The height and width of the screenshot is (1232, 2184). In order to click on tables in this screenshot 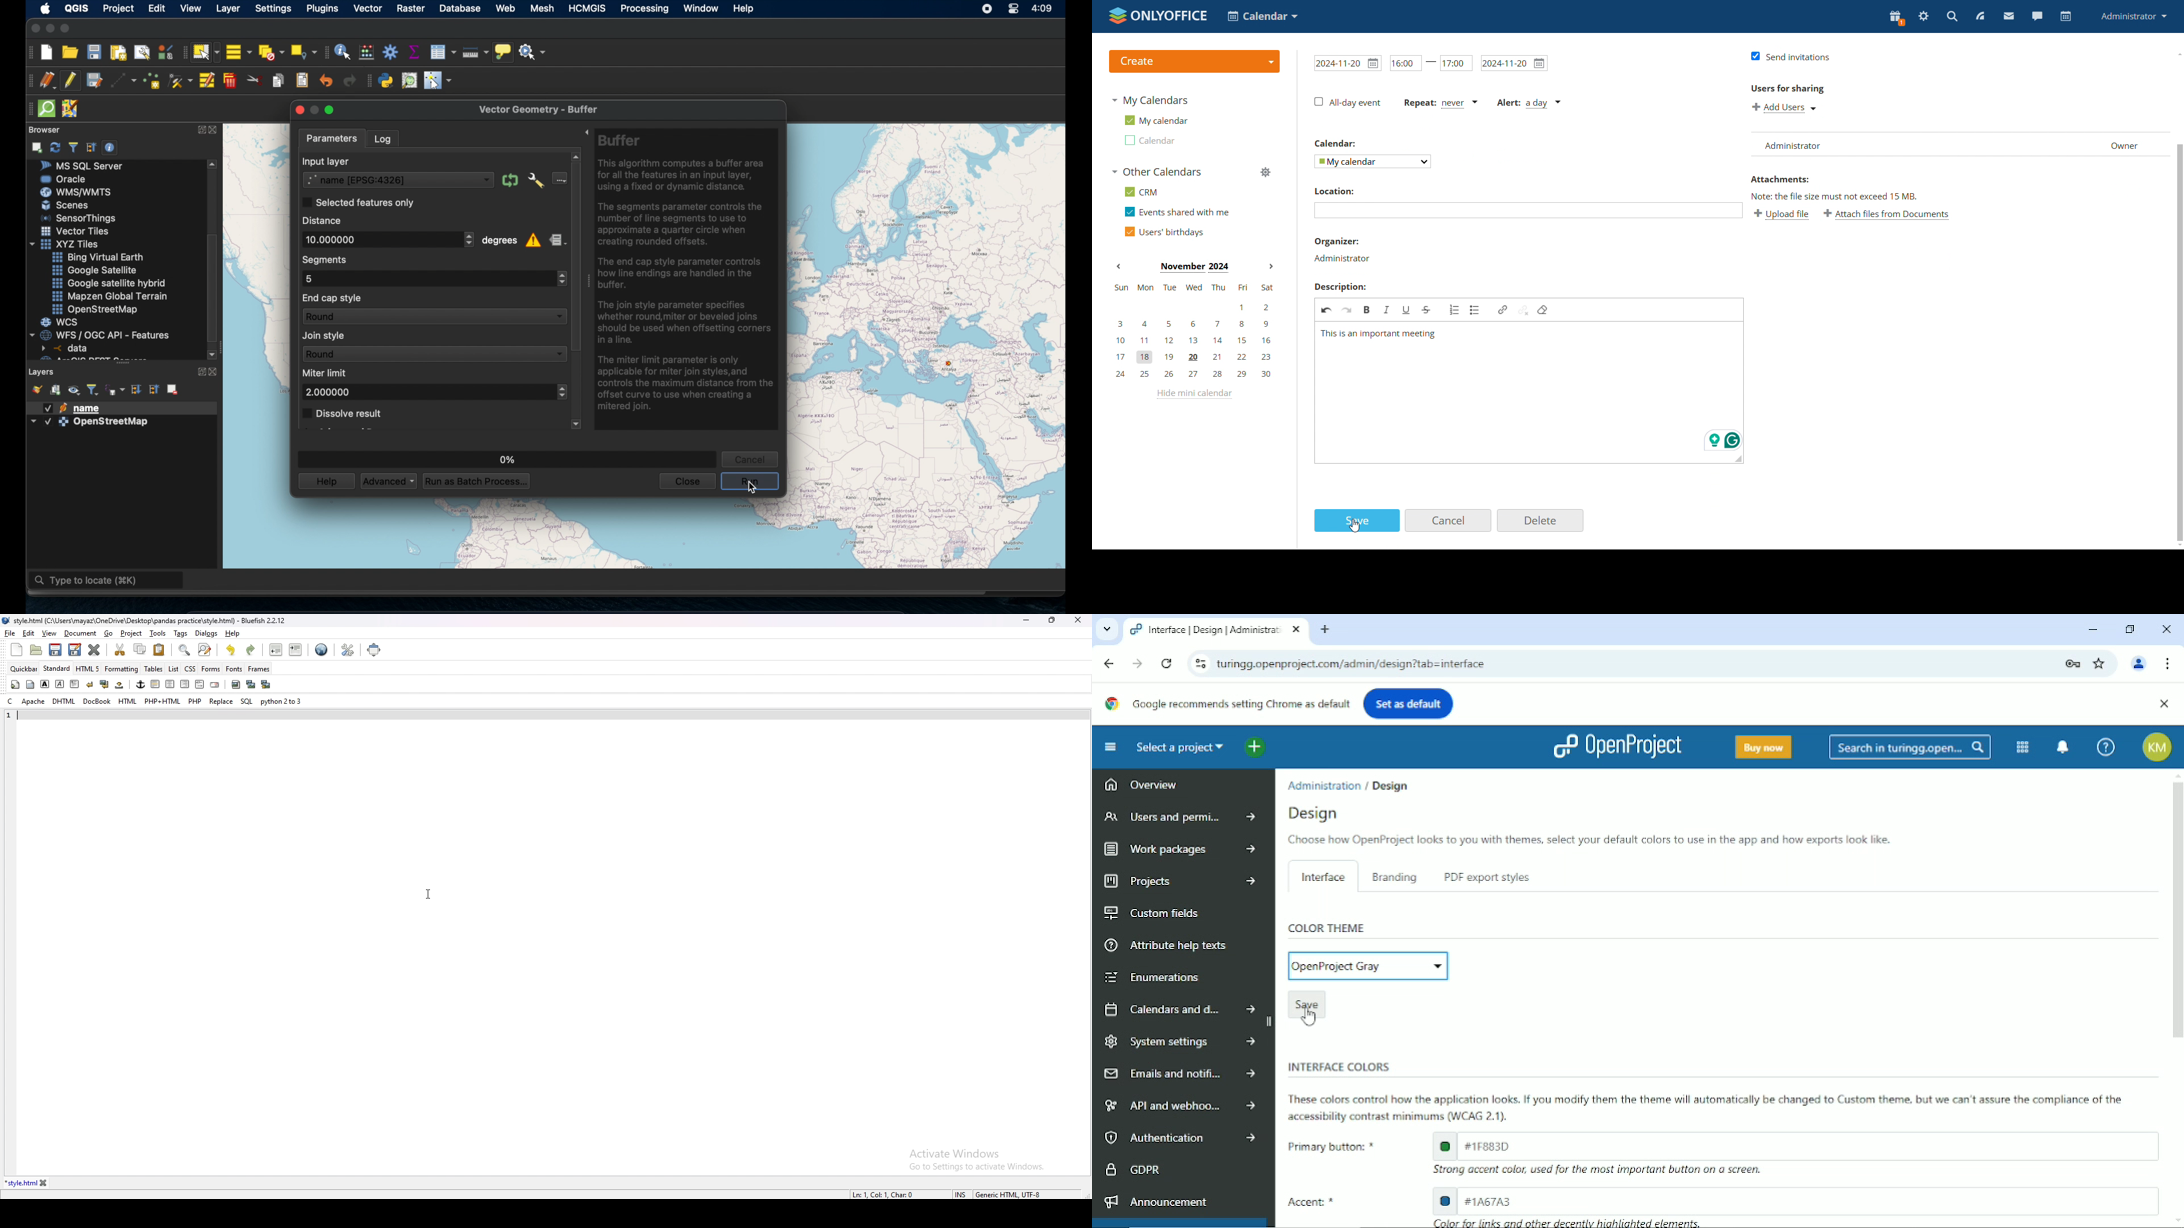, I will do `click(154, 669)`.